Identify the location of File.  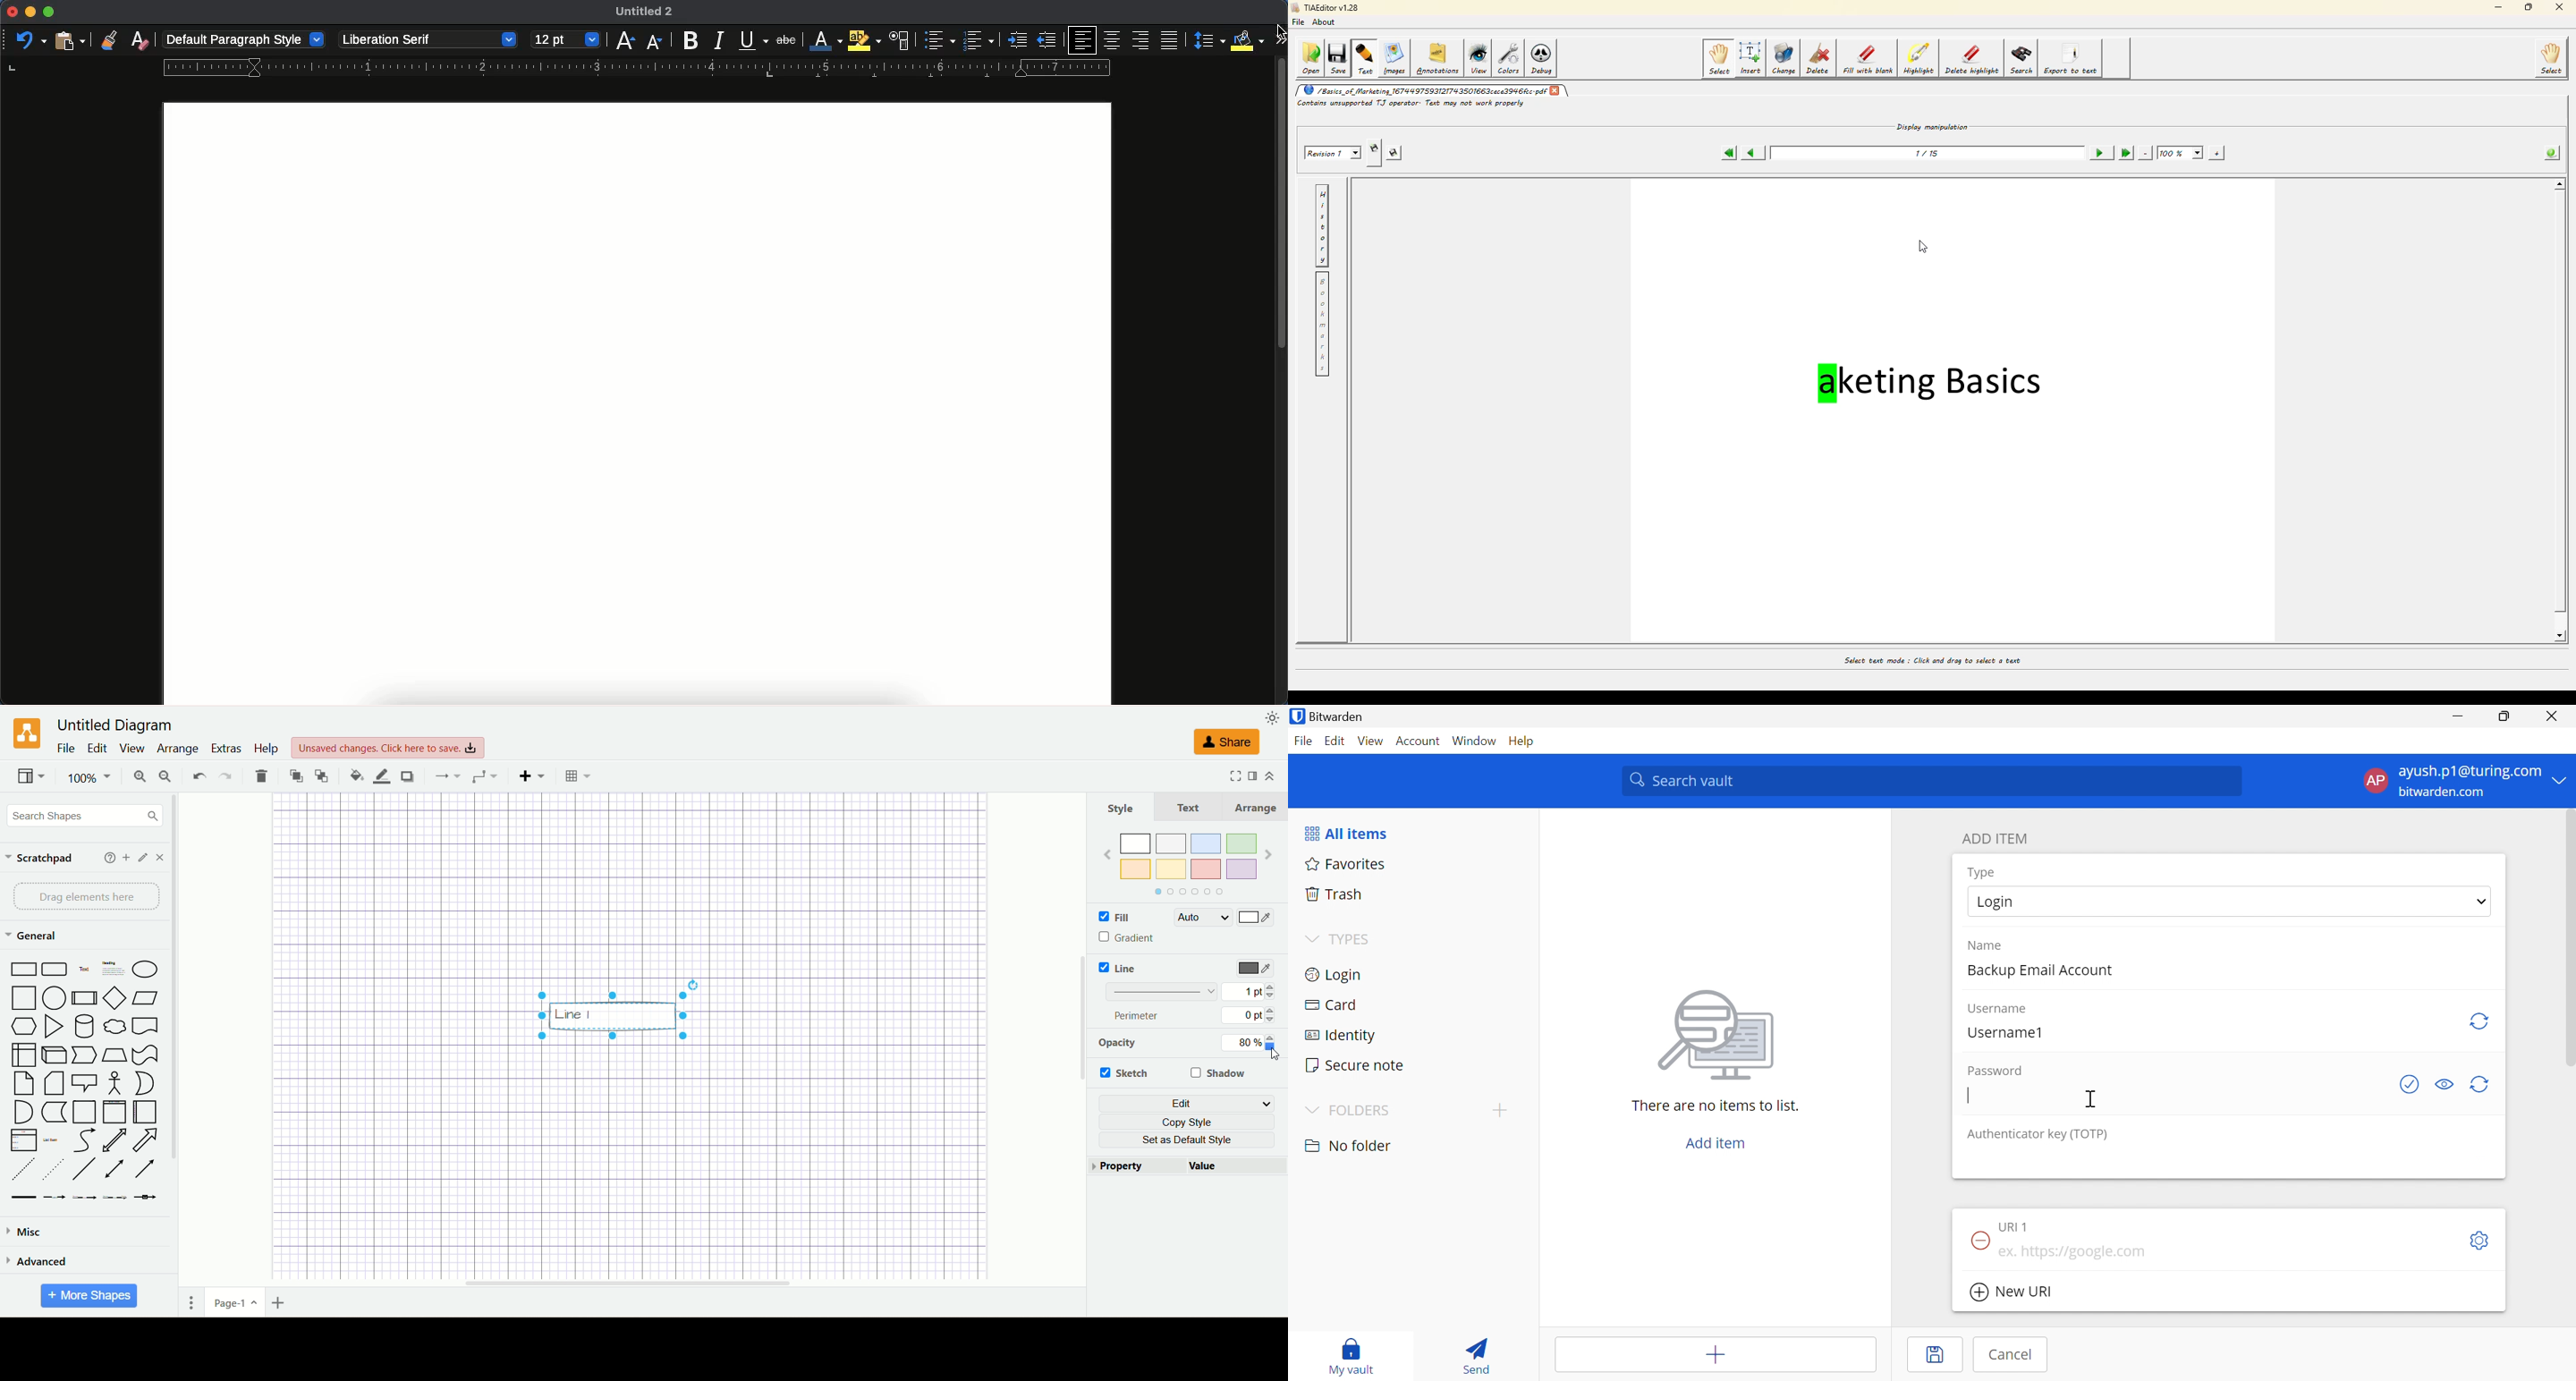
(1303, 740).